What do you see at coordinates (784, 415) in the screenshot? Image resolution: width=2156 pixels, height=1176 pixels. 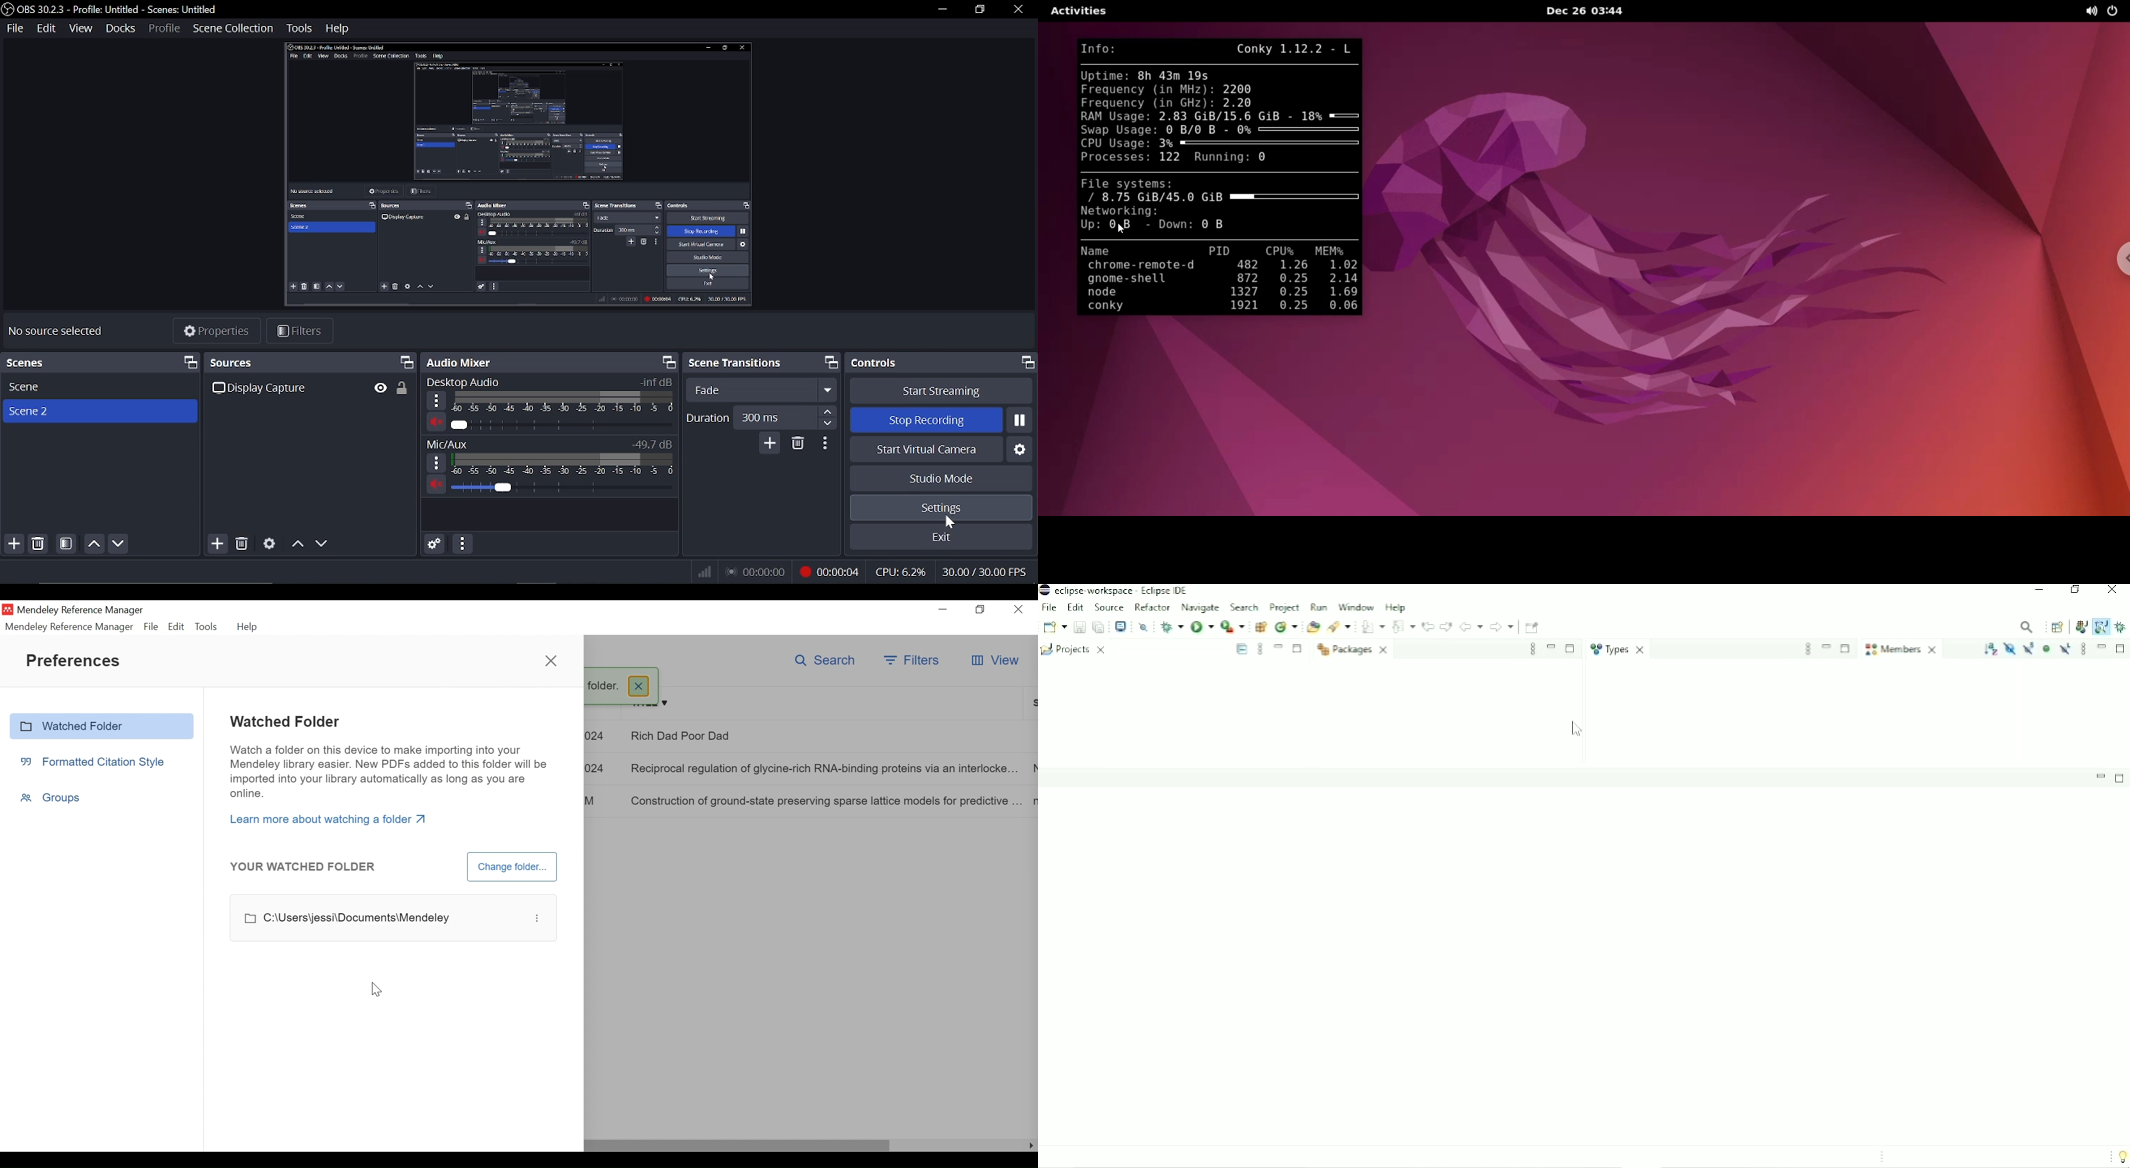 I see `300 ms` at bounding box center [784, 415].